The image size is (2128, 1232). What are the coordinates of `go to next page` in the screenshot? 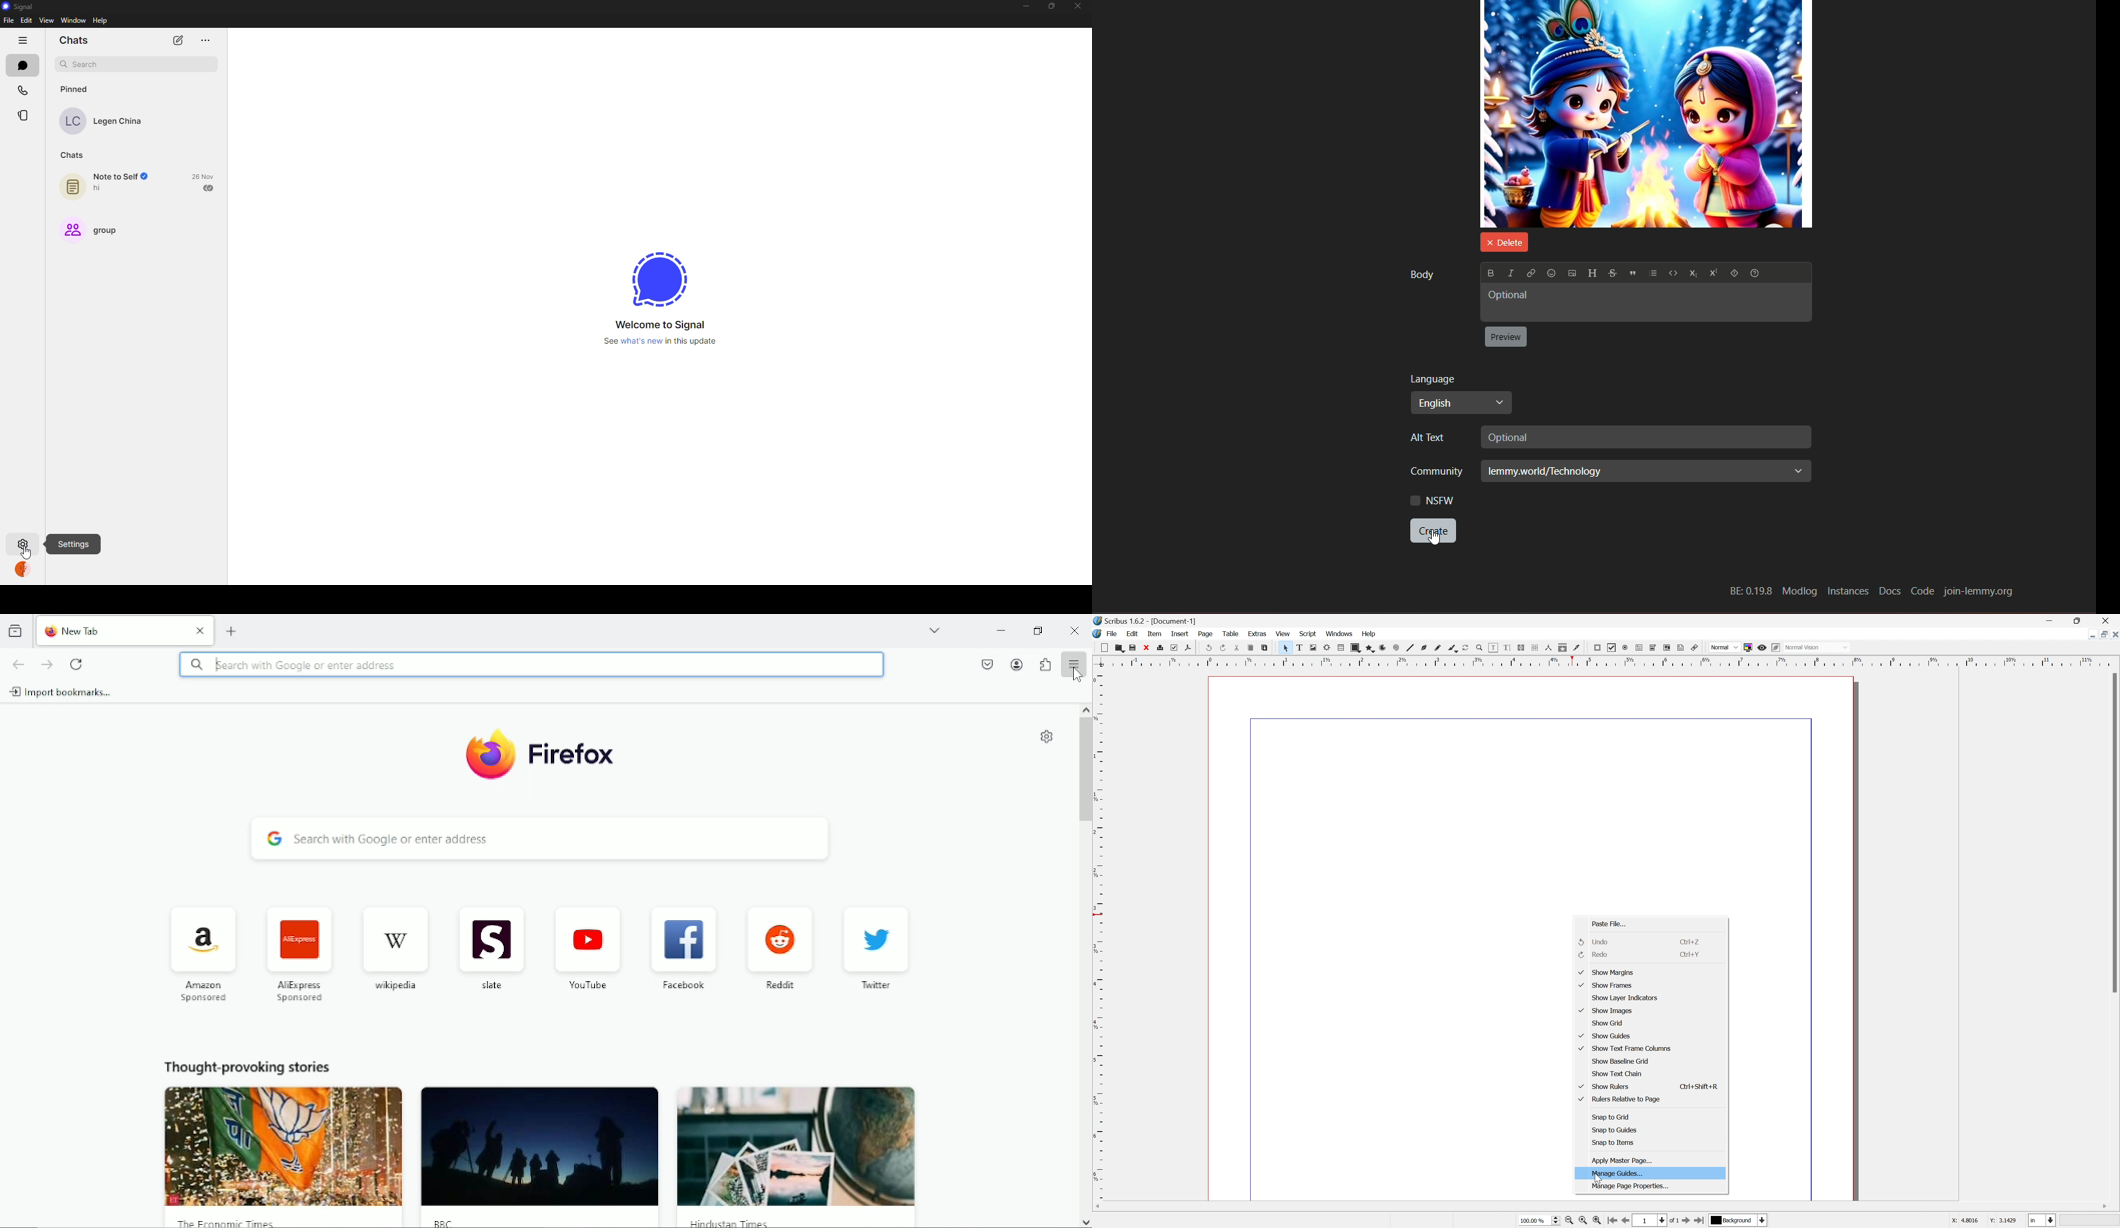 It's located at (1684, 1222).